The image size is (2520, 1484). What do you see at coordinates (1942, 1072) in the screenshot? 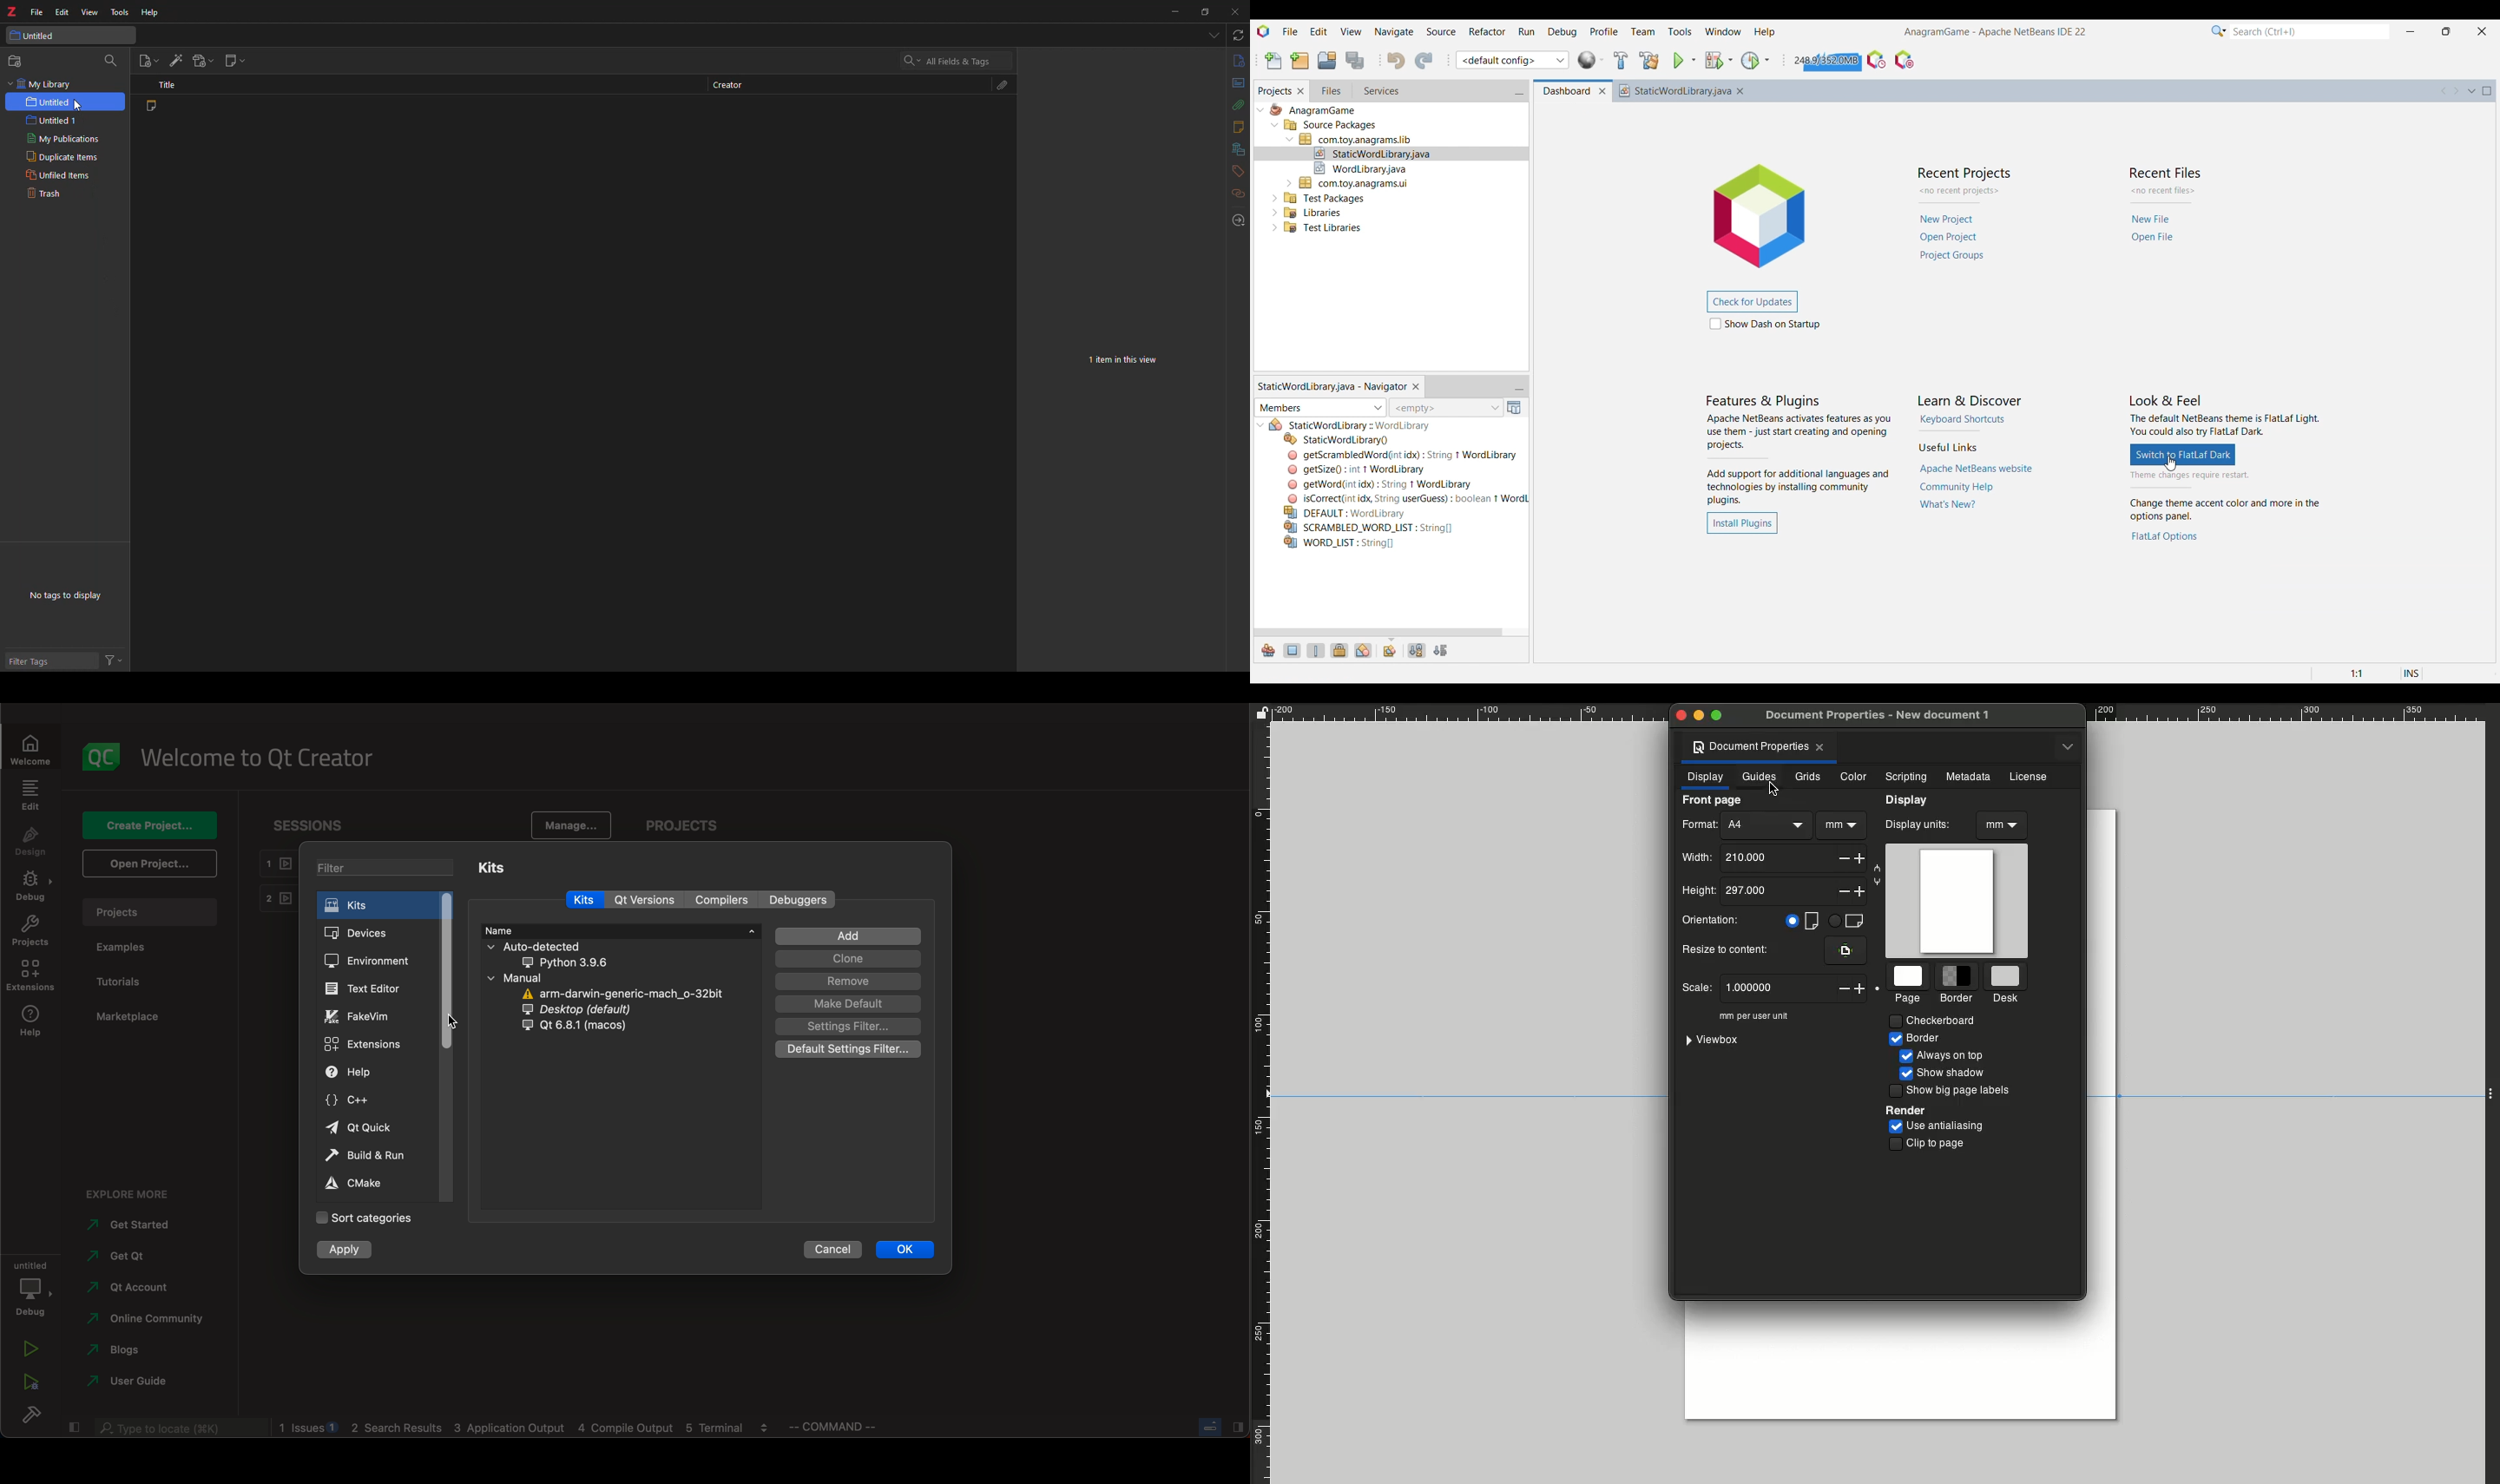
I see `Show shadow` at bounding box center [1942, 1072].